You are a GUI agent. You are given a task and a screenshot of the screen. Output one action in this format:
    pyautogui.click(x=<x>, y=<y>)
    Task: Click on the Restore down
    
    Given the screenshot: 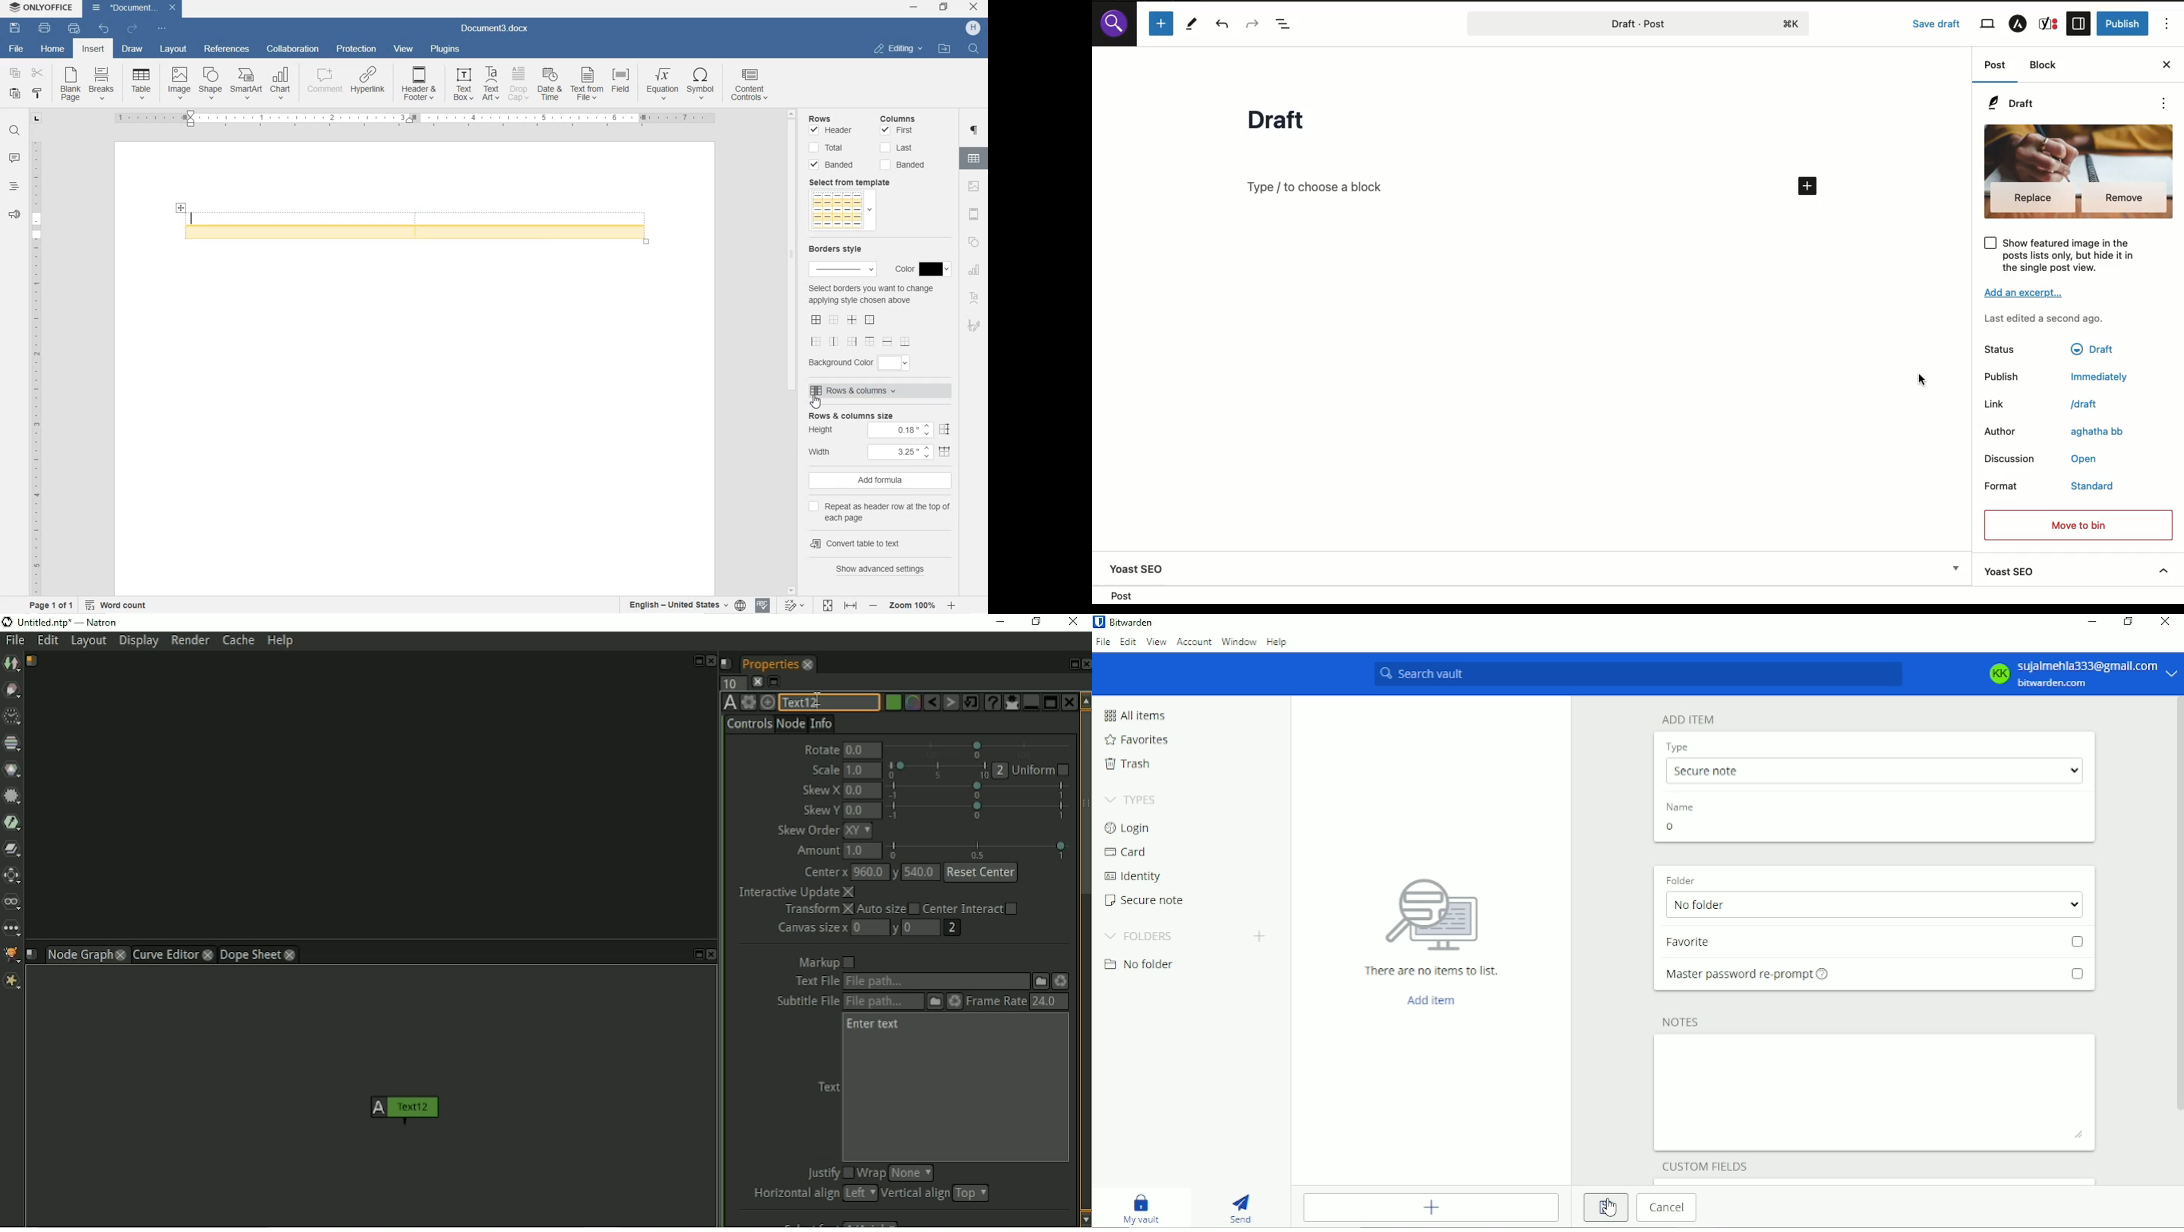 What is the action you would take?
    pyautogui.click(x=2126, y=622)
    